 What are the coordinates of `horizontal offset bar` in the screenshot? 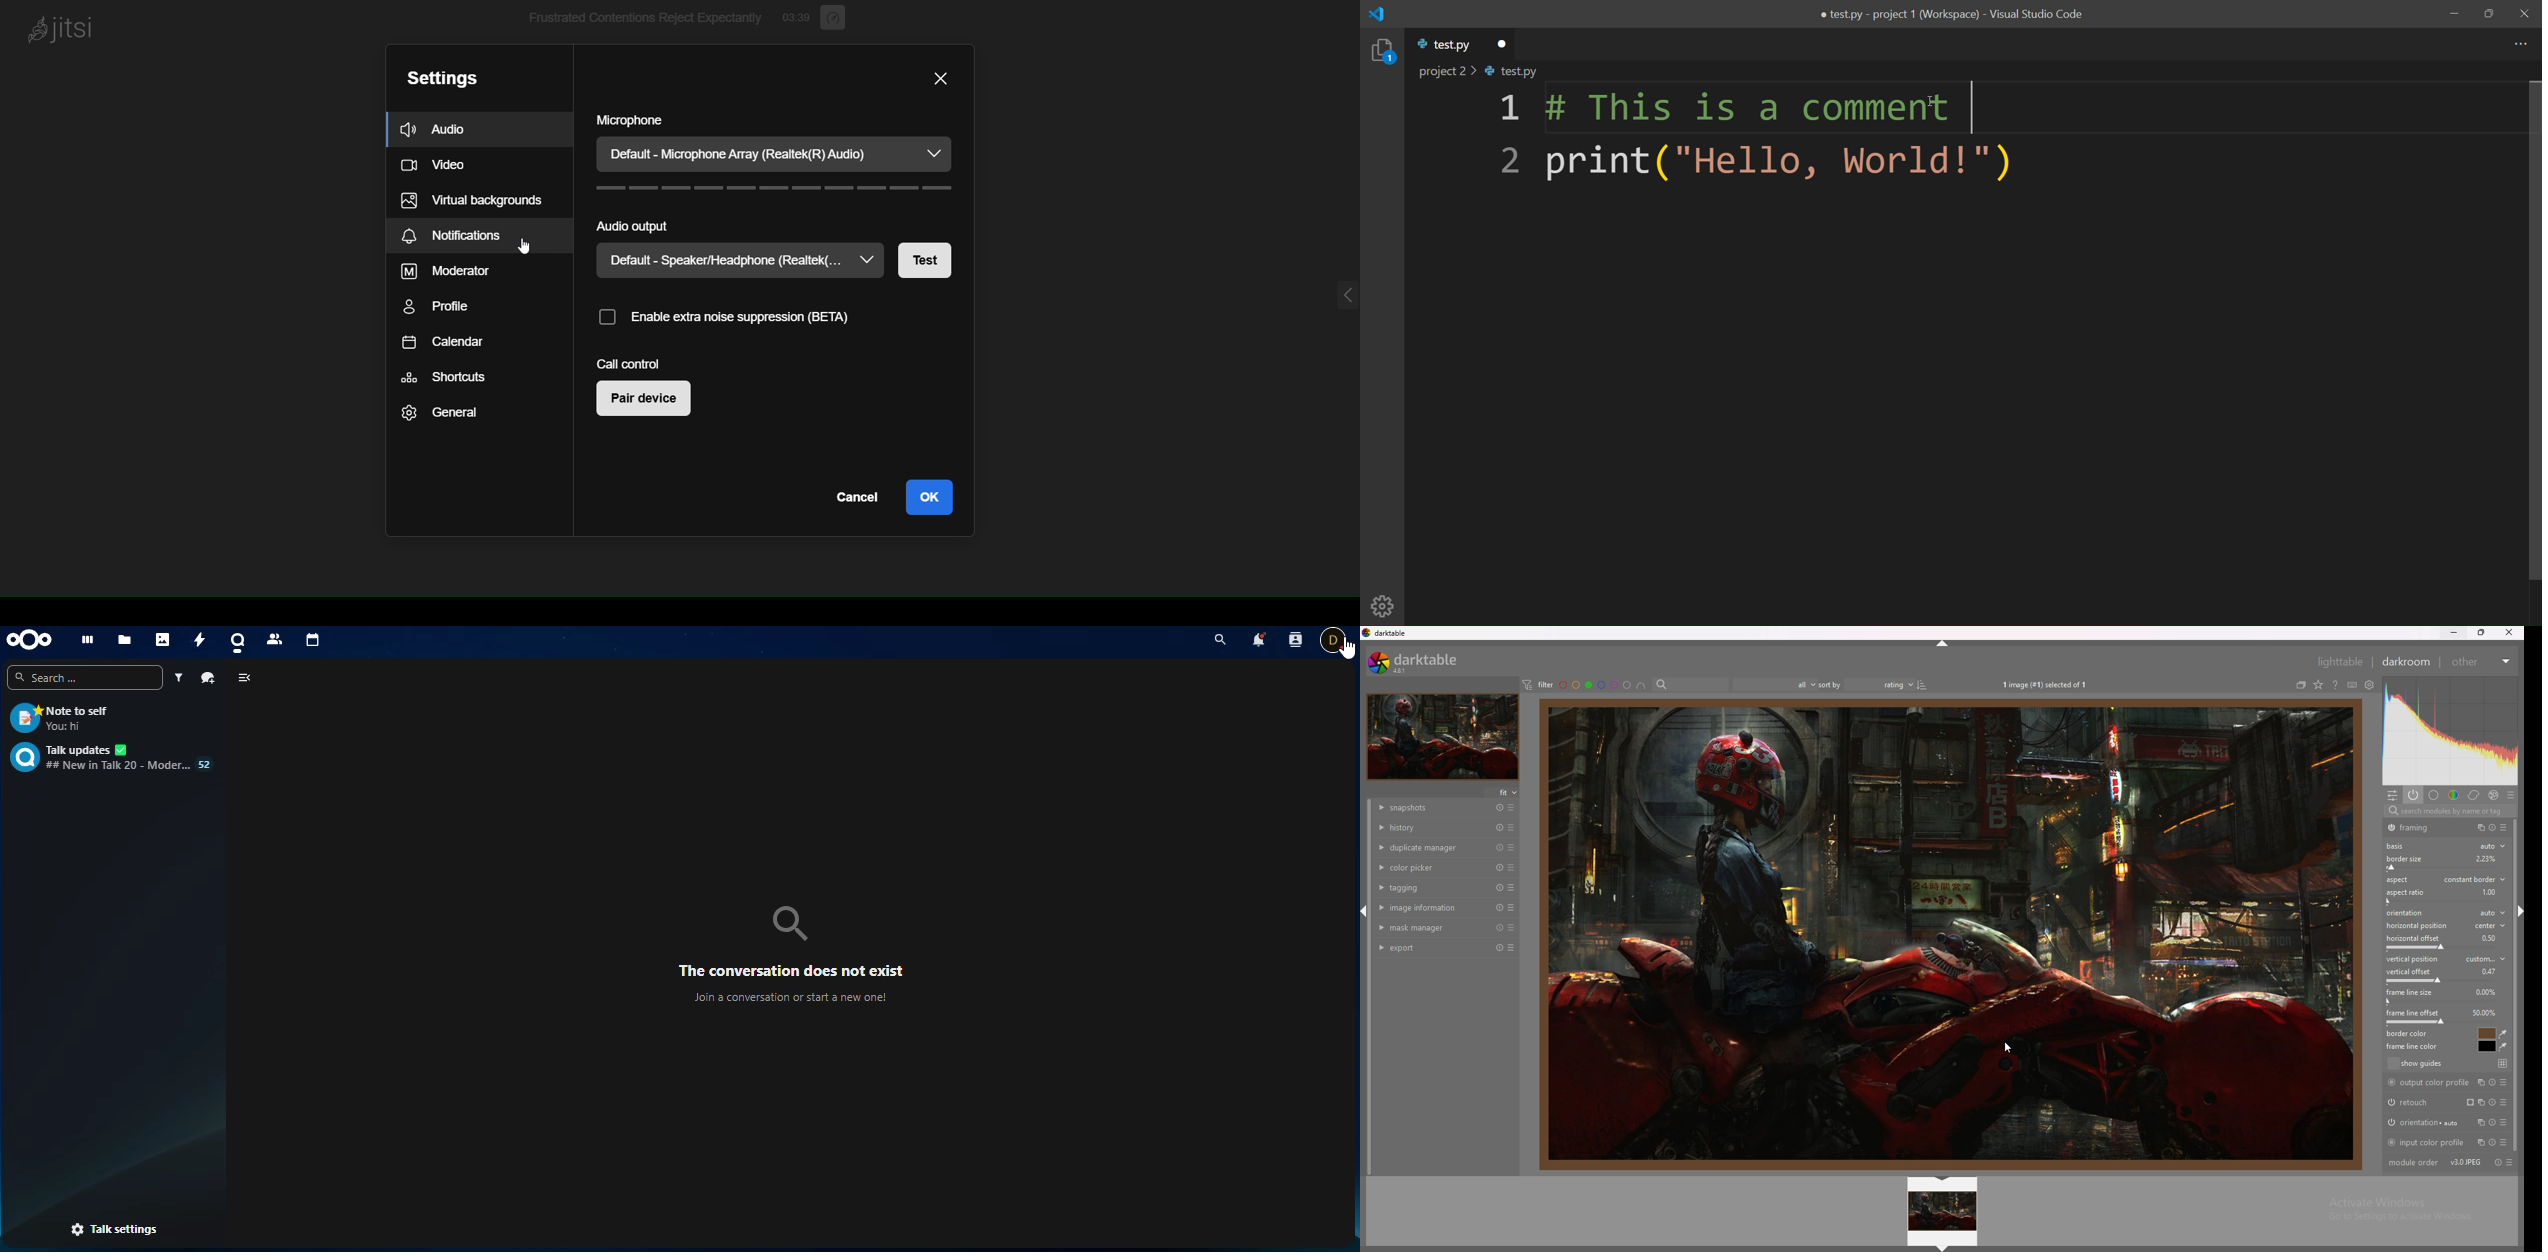 It's located at (2442, 946).